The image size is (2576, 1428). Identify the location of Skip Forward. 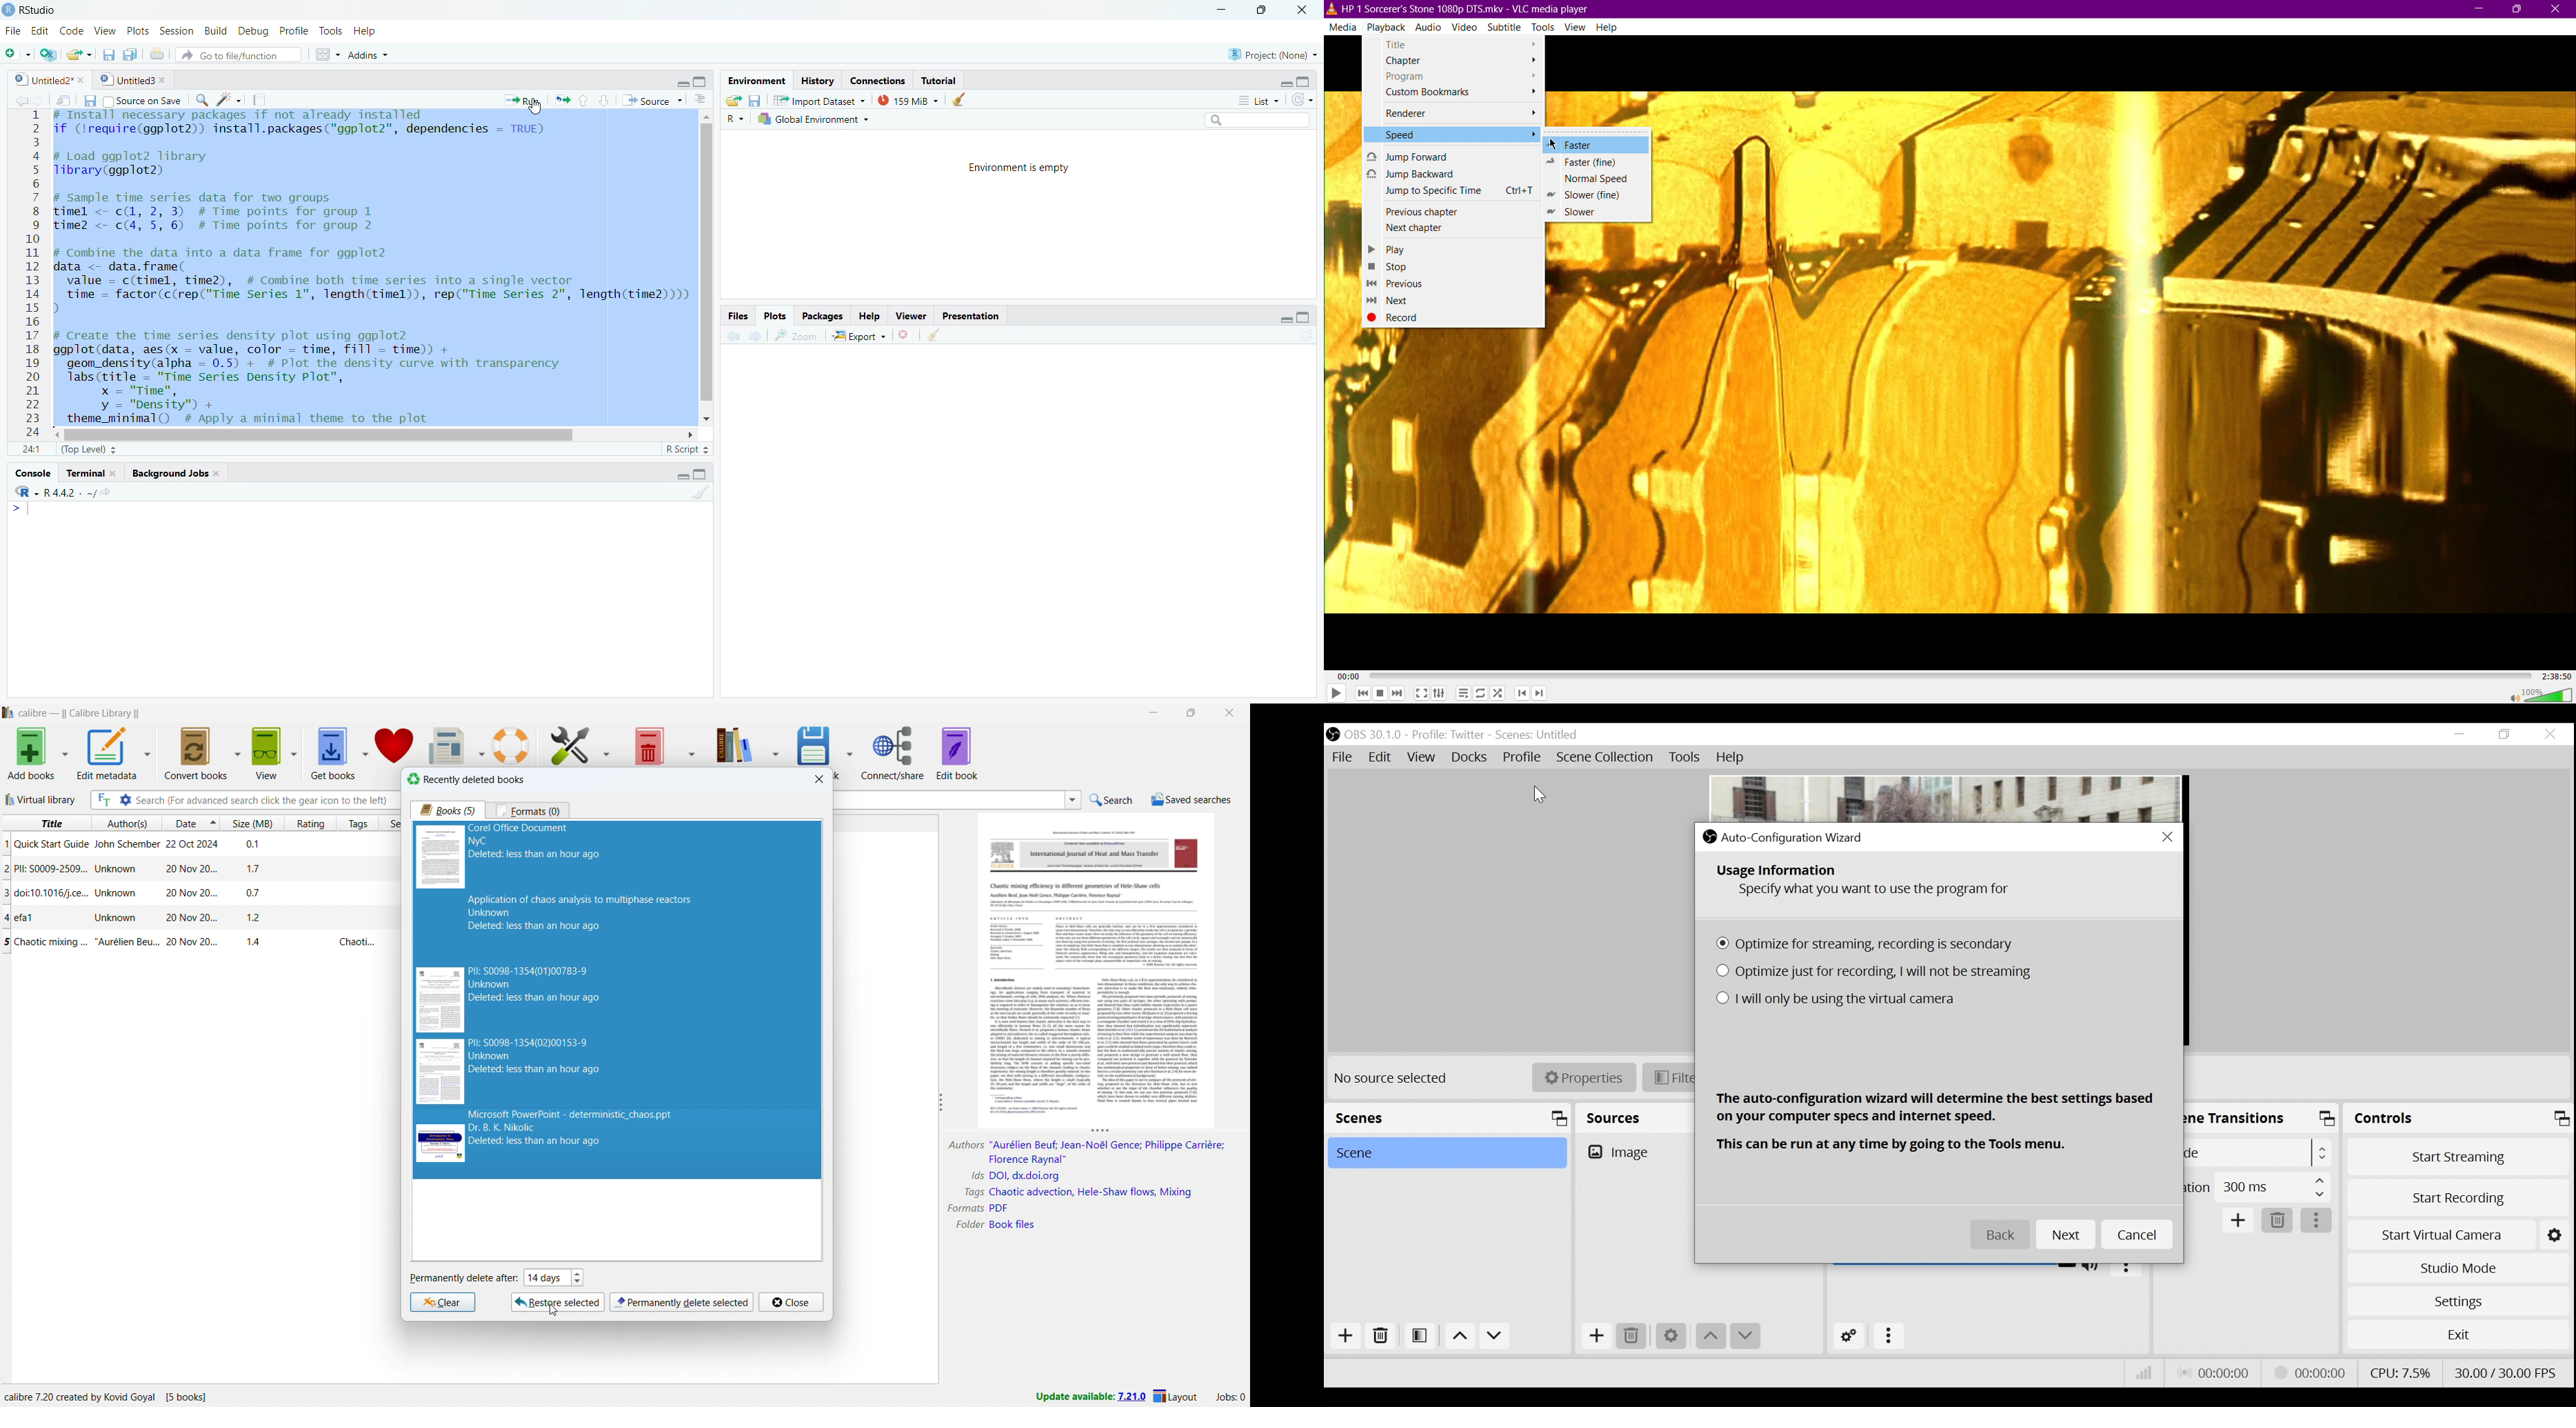
(1400, 694).